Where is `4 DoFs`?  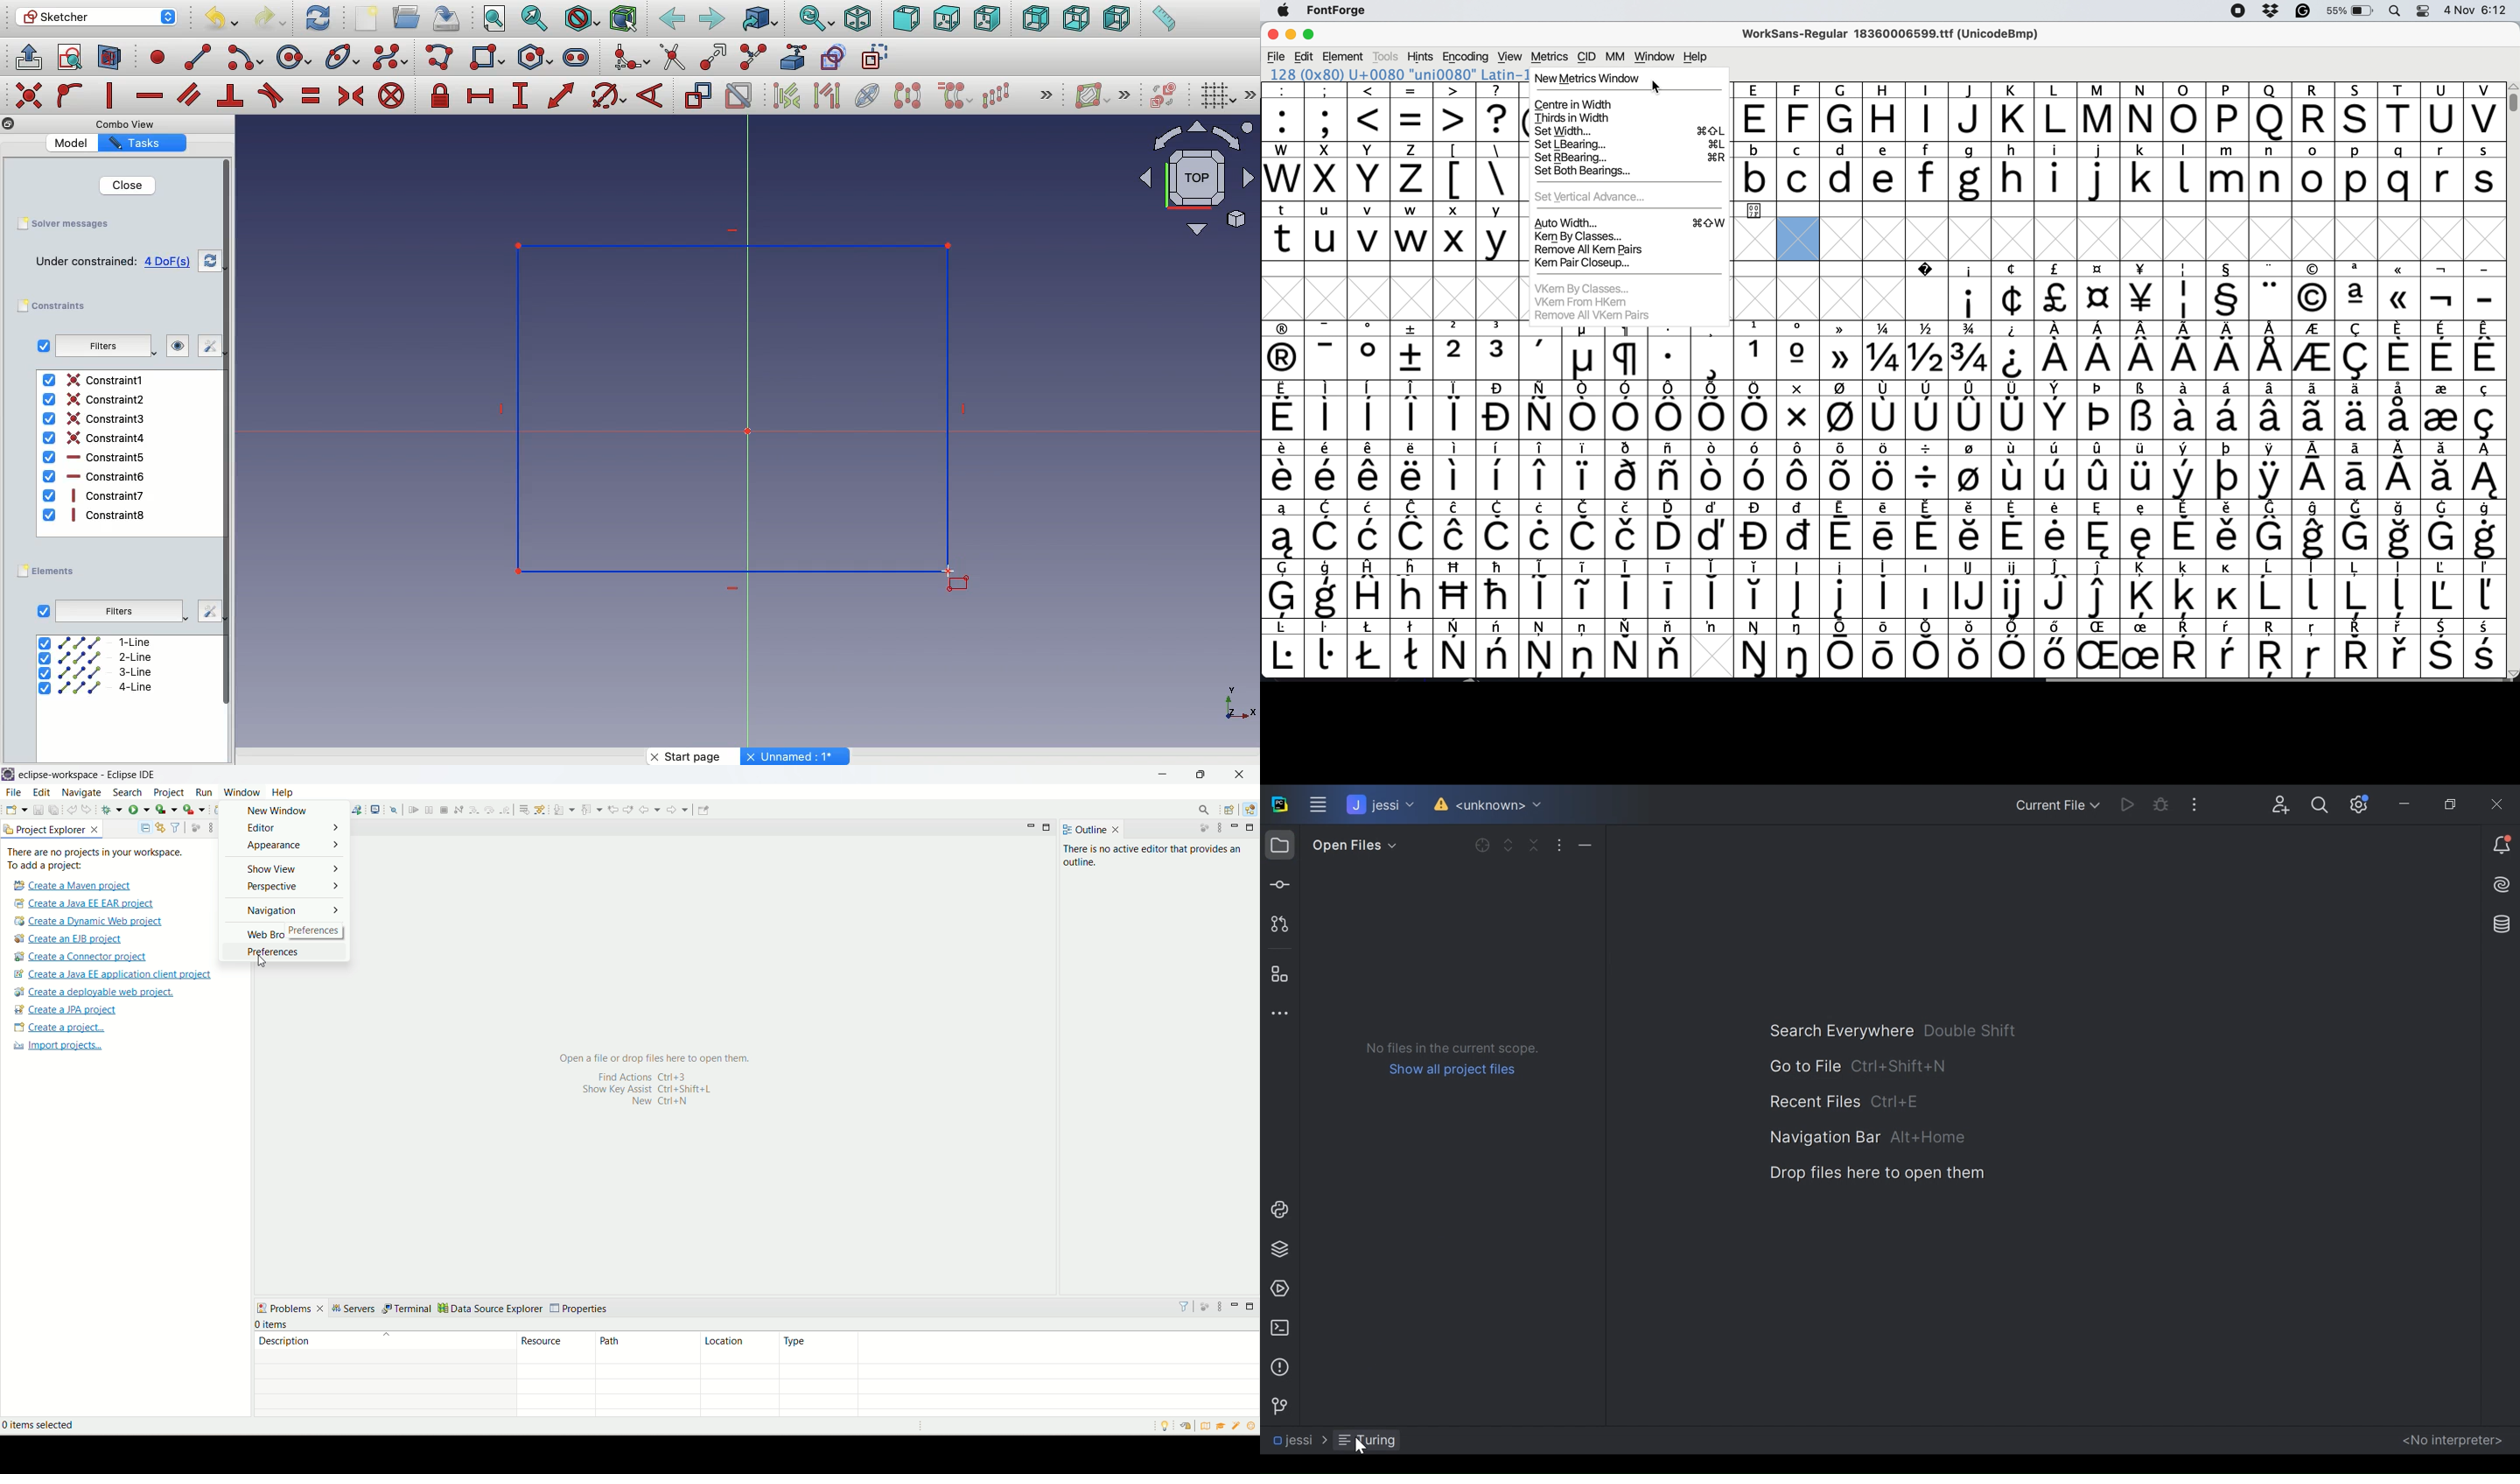
4 DoFs is located at coordinates (172, 262).